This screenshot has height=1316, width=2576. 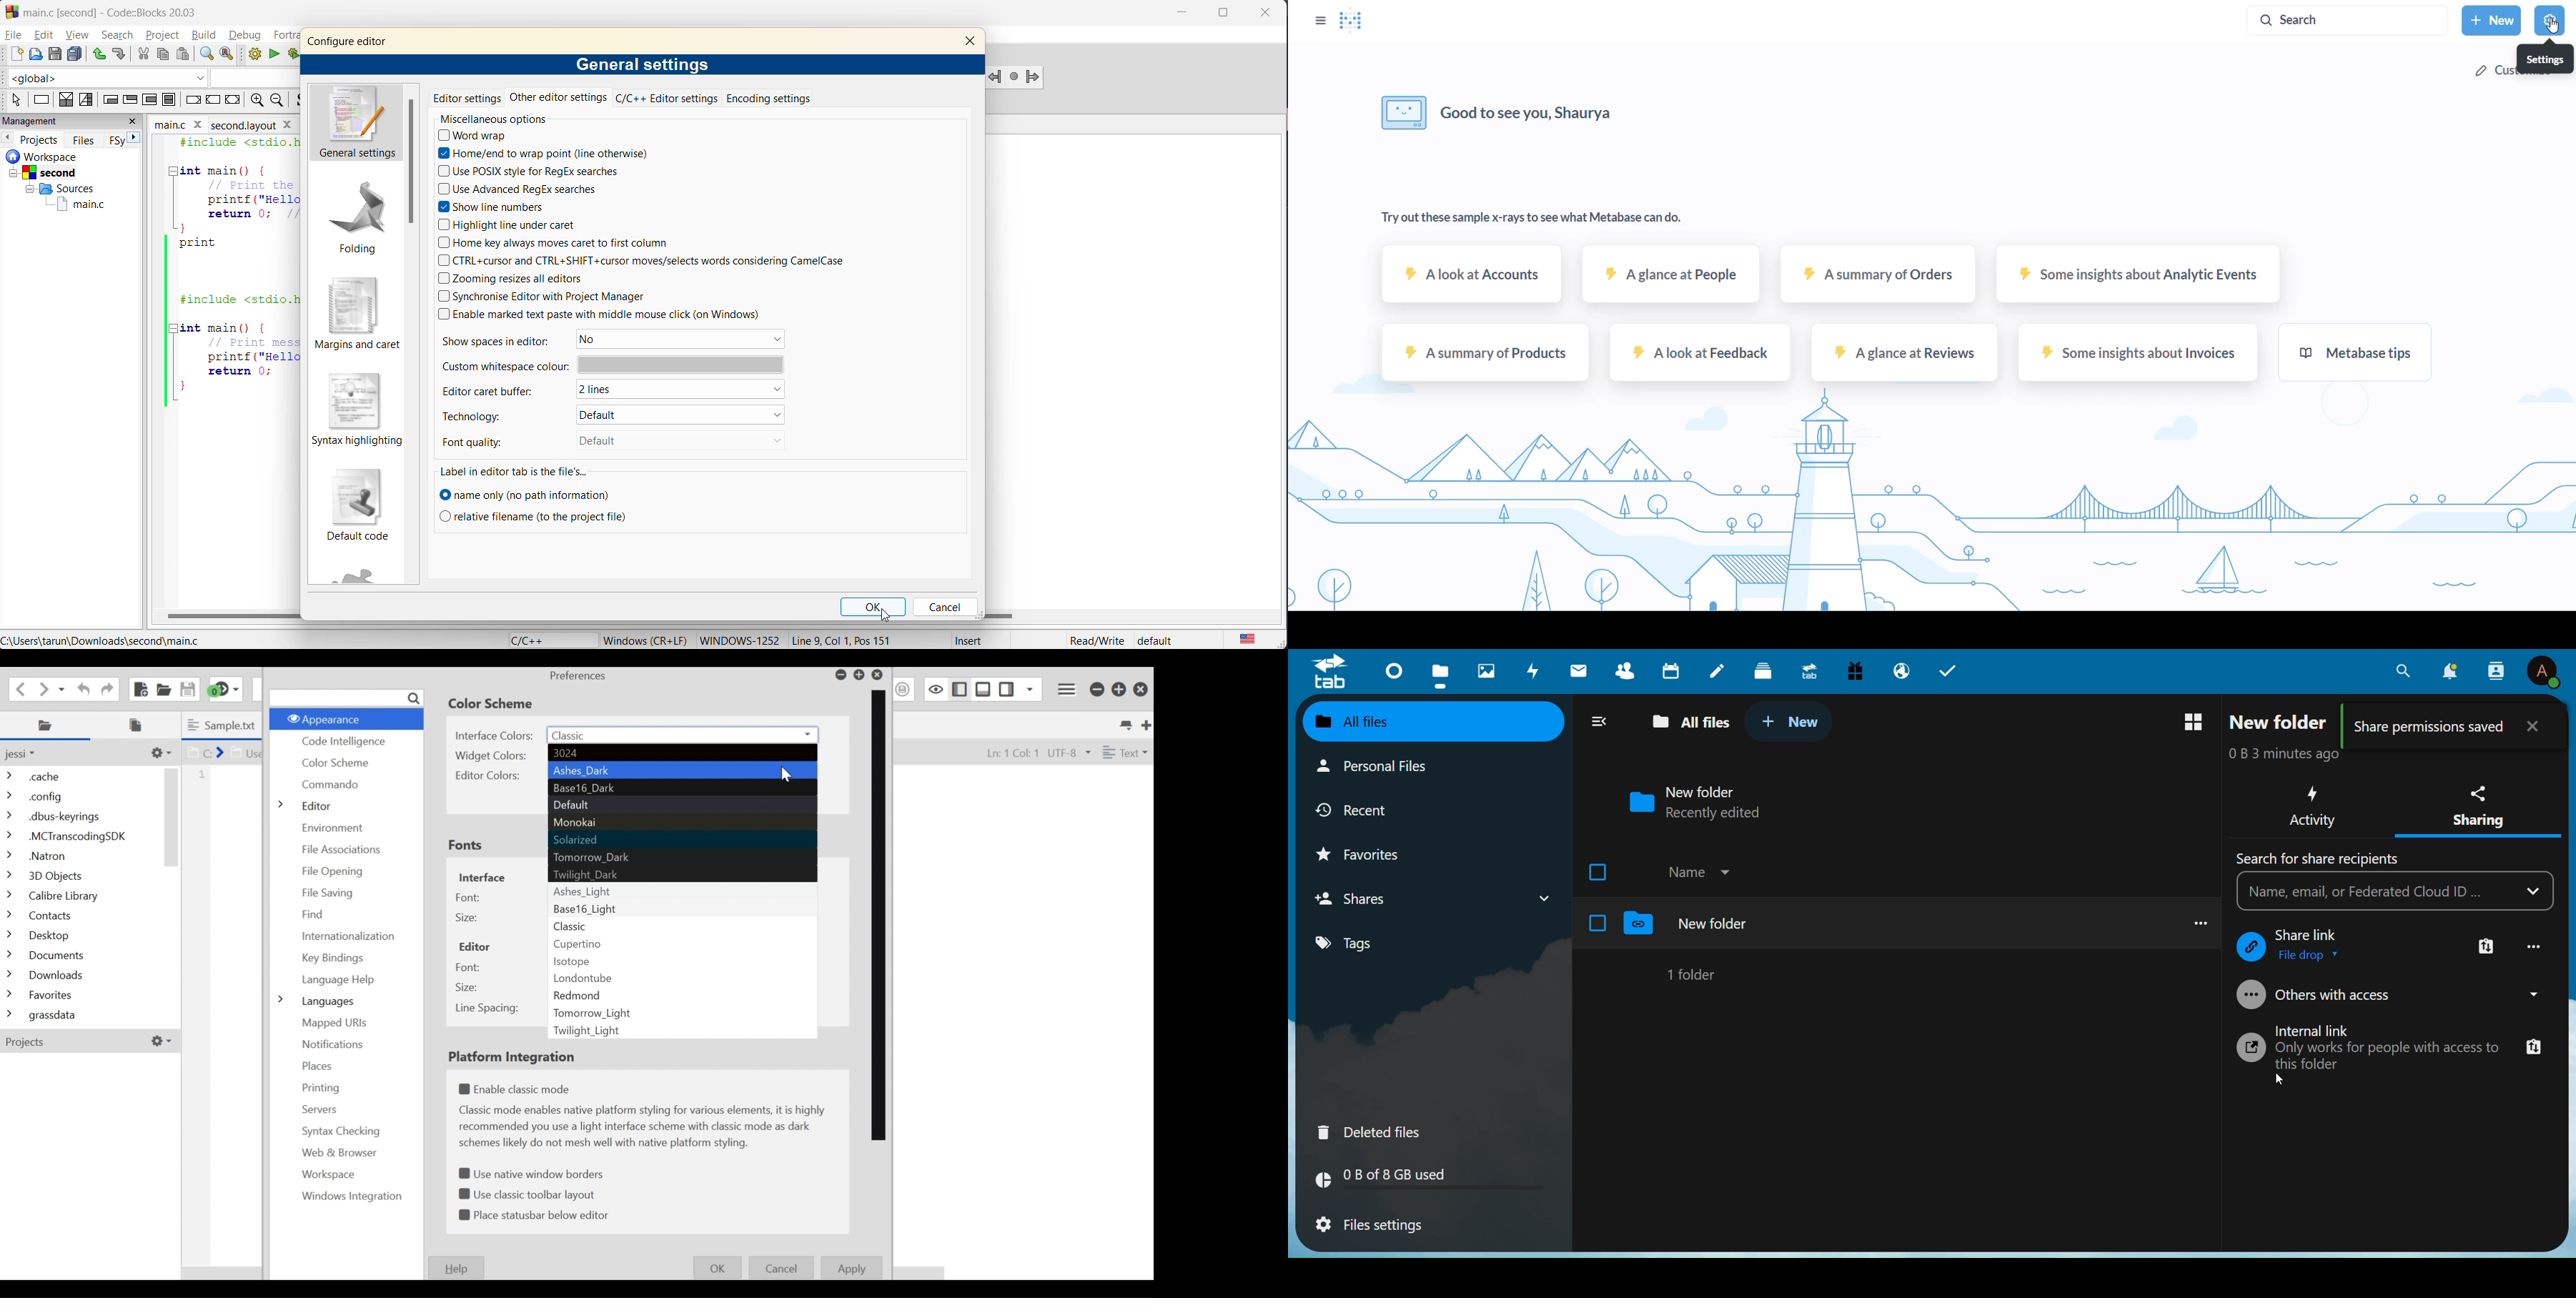 I want to click on build, so click(x=258, y=56).